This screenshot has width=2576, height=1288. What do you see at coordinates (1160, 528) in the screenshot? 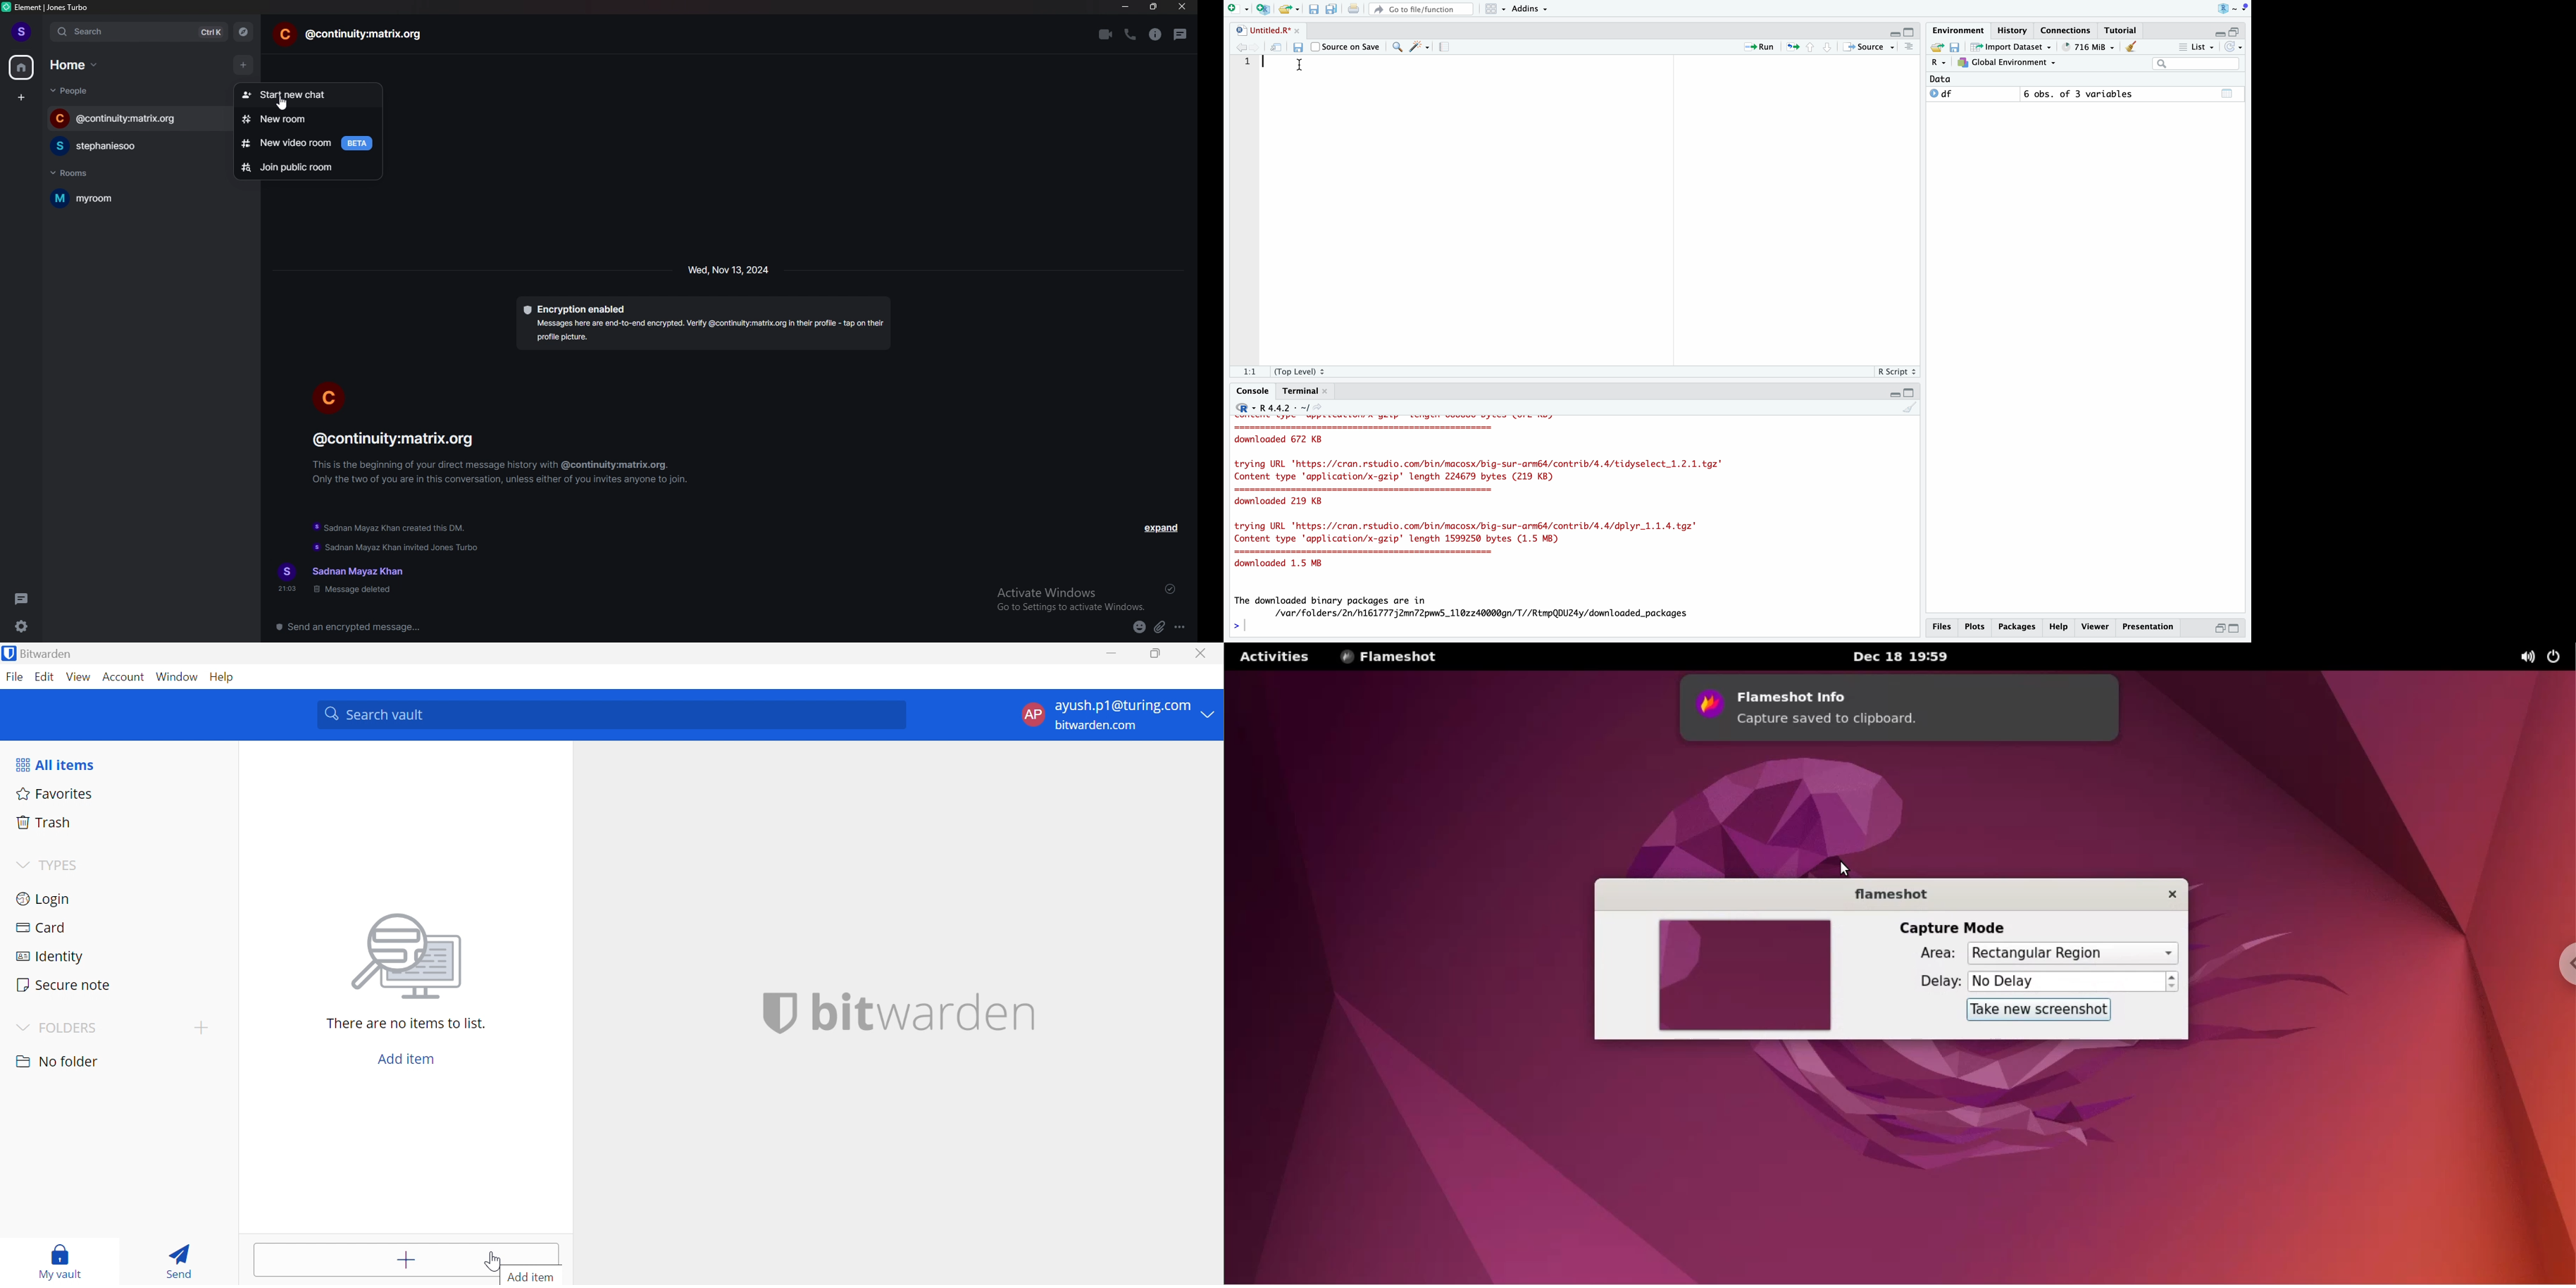
I see `expand` at bounding box center [1160, 528].